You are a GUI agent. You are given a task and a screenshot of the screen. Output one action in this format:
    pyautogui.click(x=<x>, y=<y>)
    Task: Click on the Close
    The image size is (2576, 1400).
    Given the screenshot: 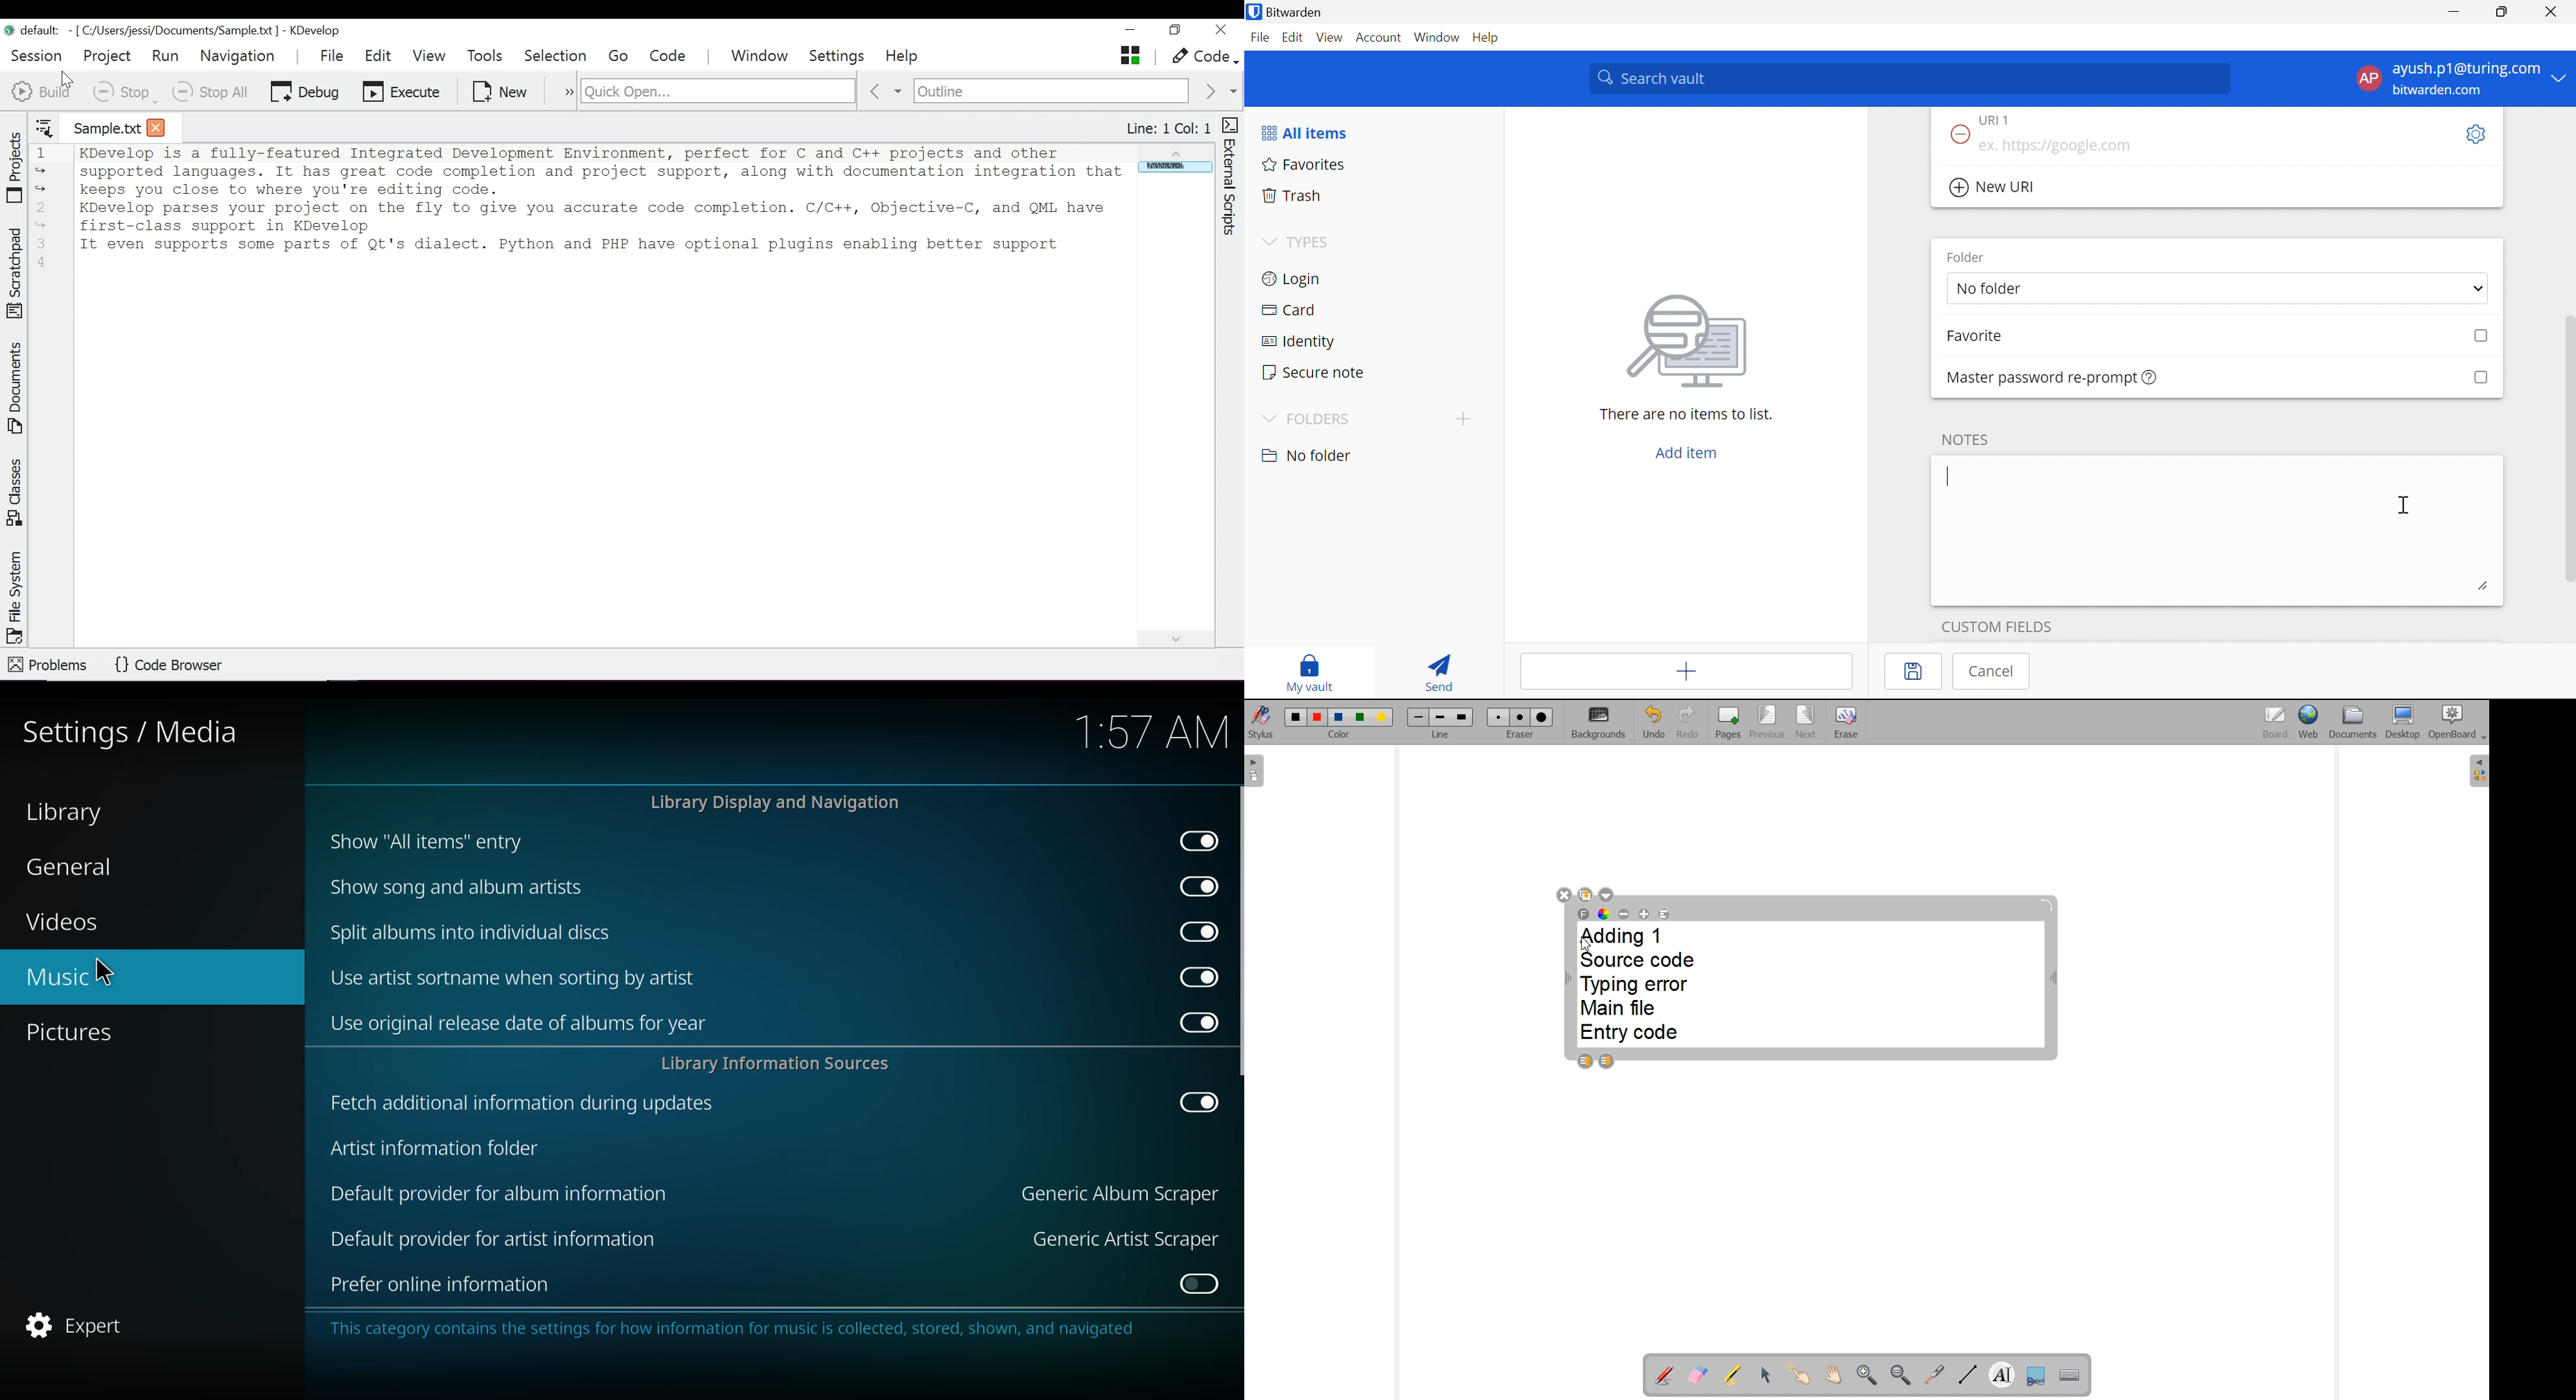 What is the action you would take?
    pyautogui.click(x=156, y=128)
    